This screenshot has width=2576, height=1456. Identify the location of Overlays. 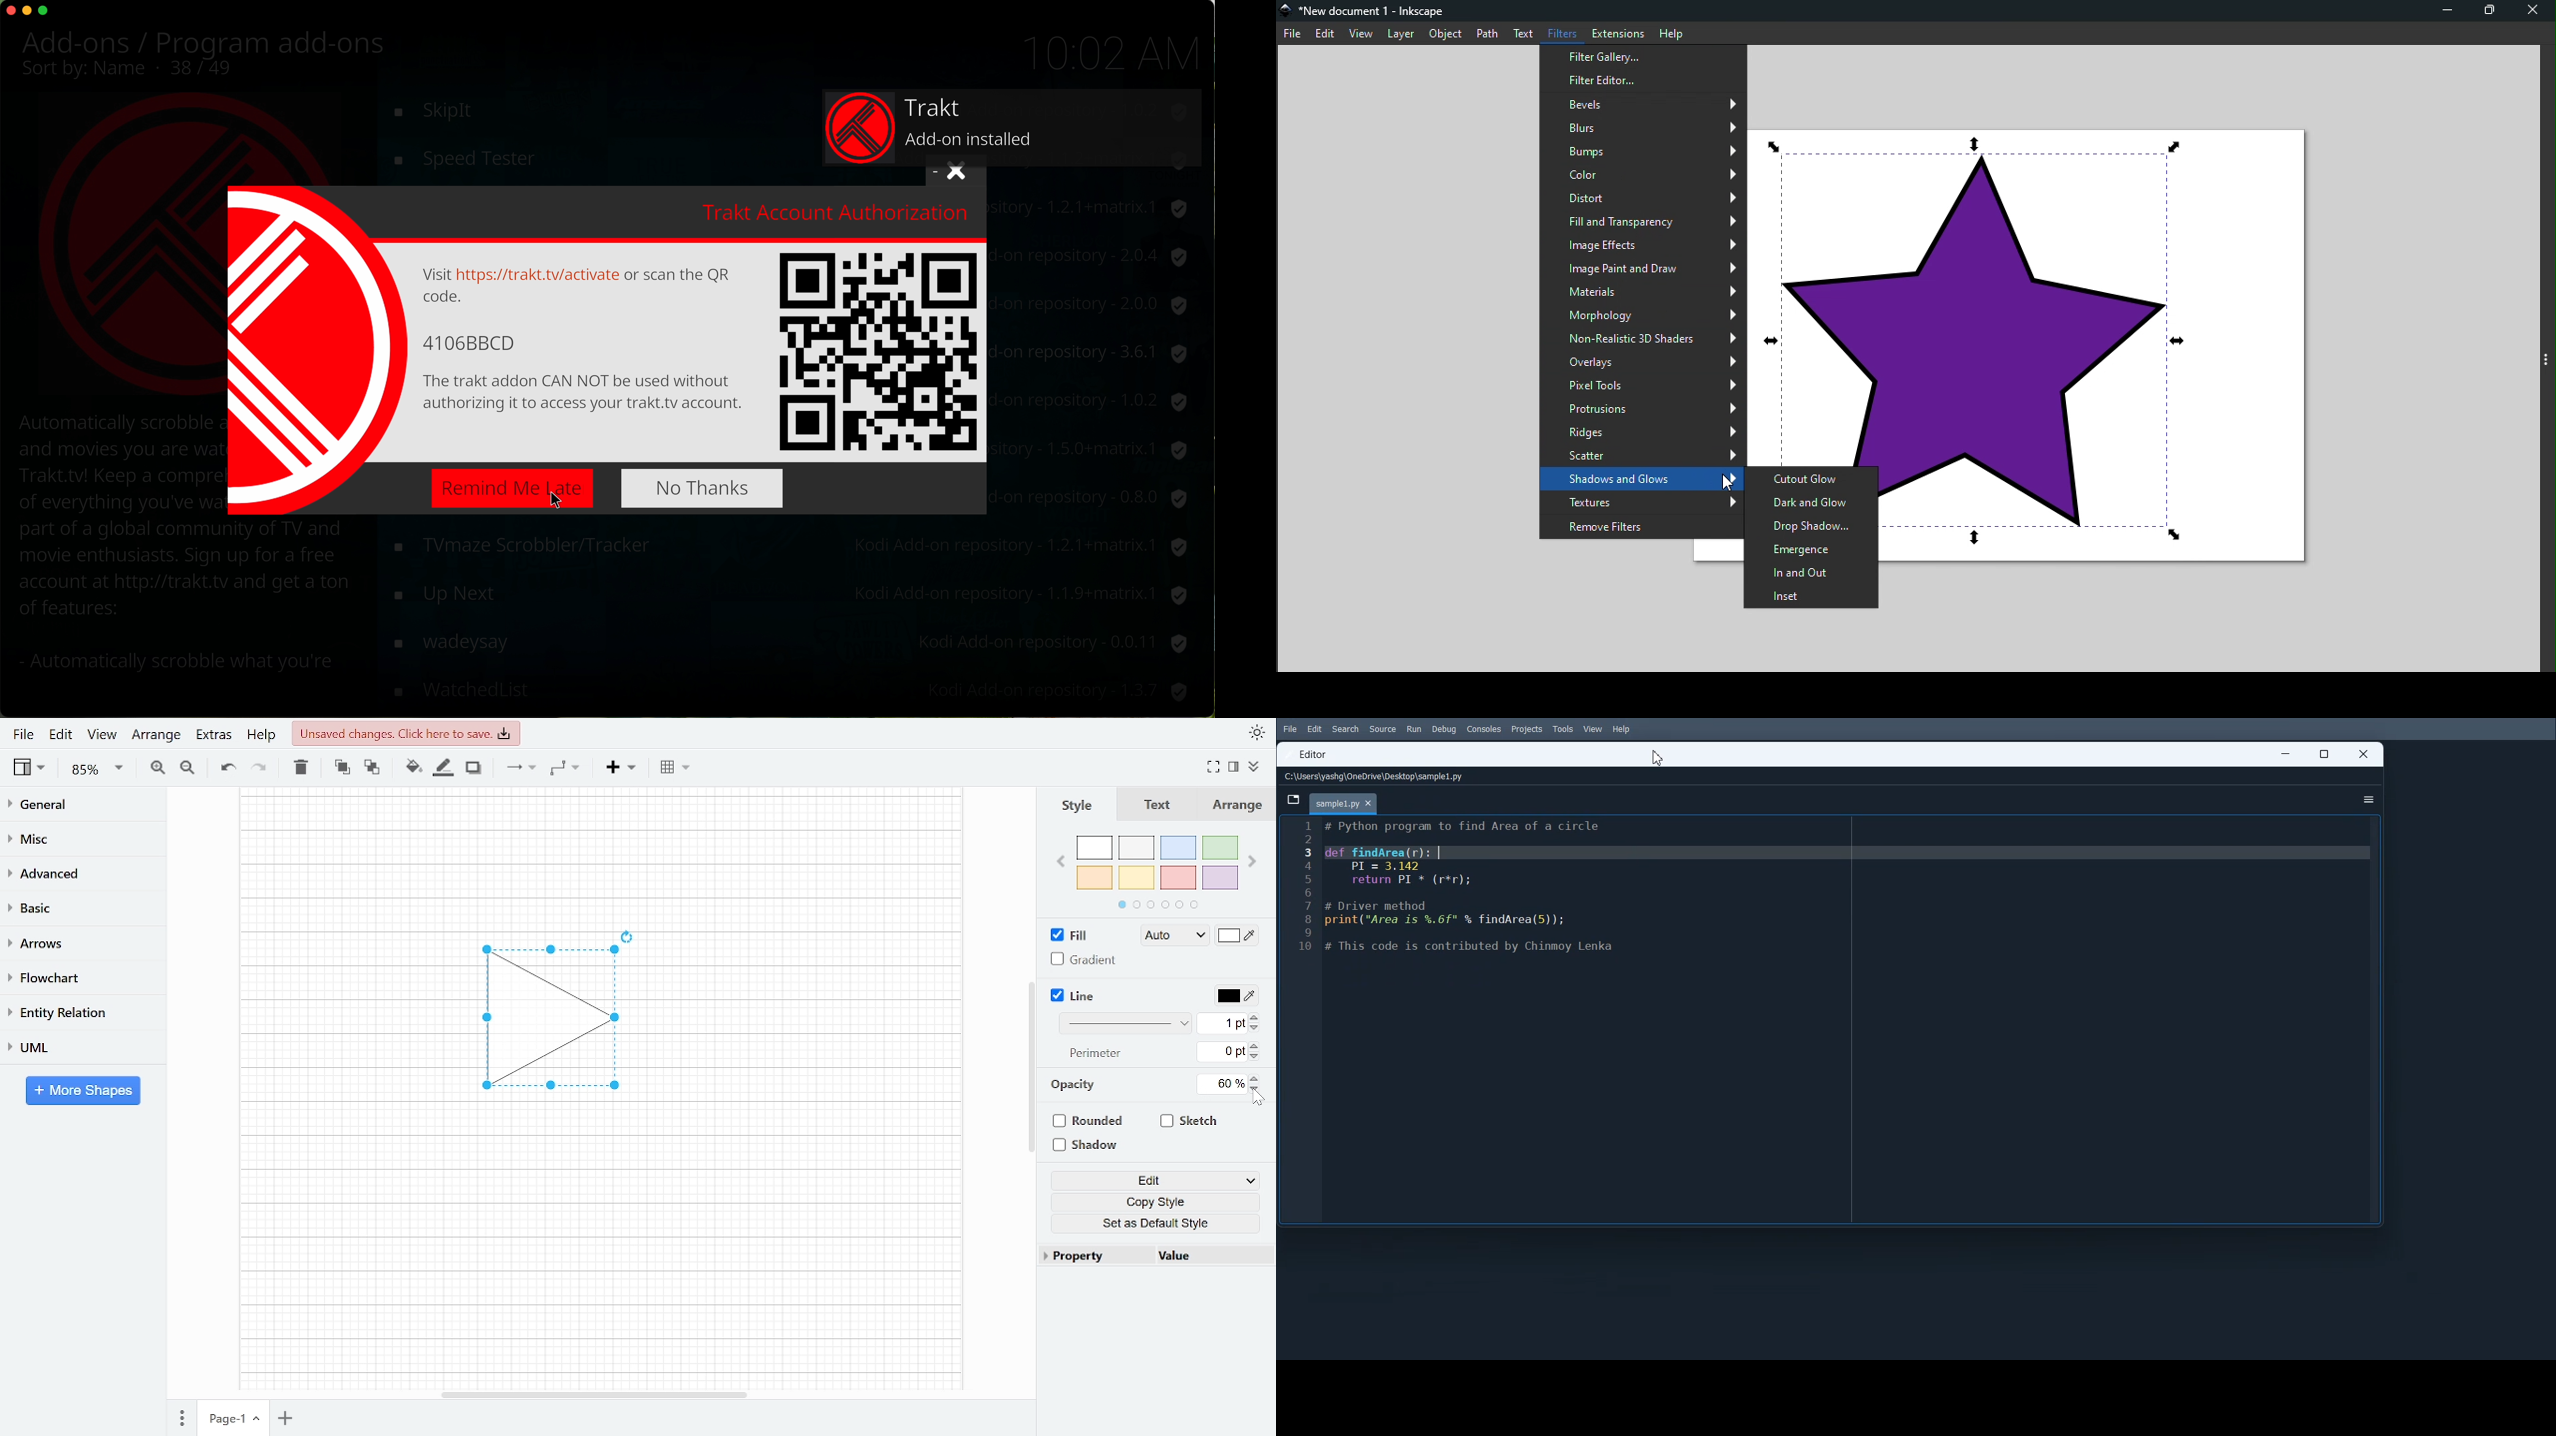
(1644, 363).